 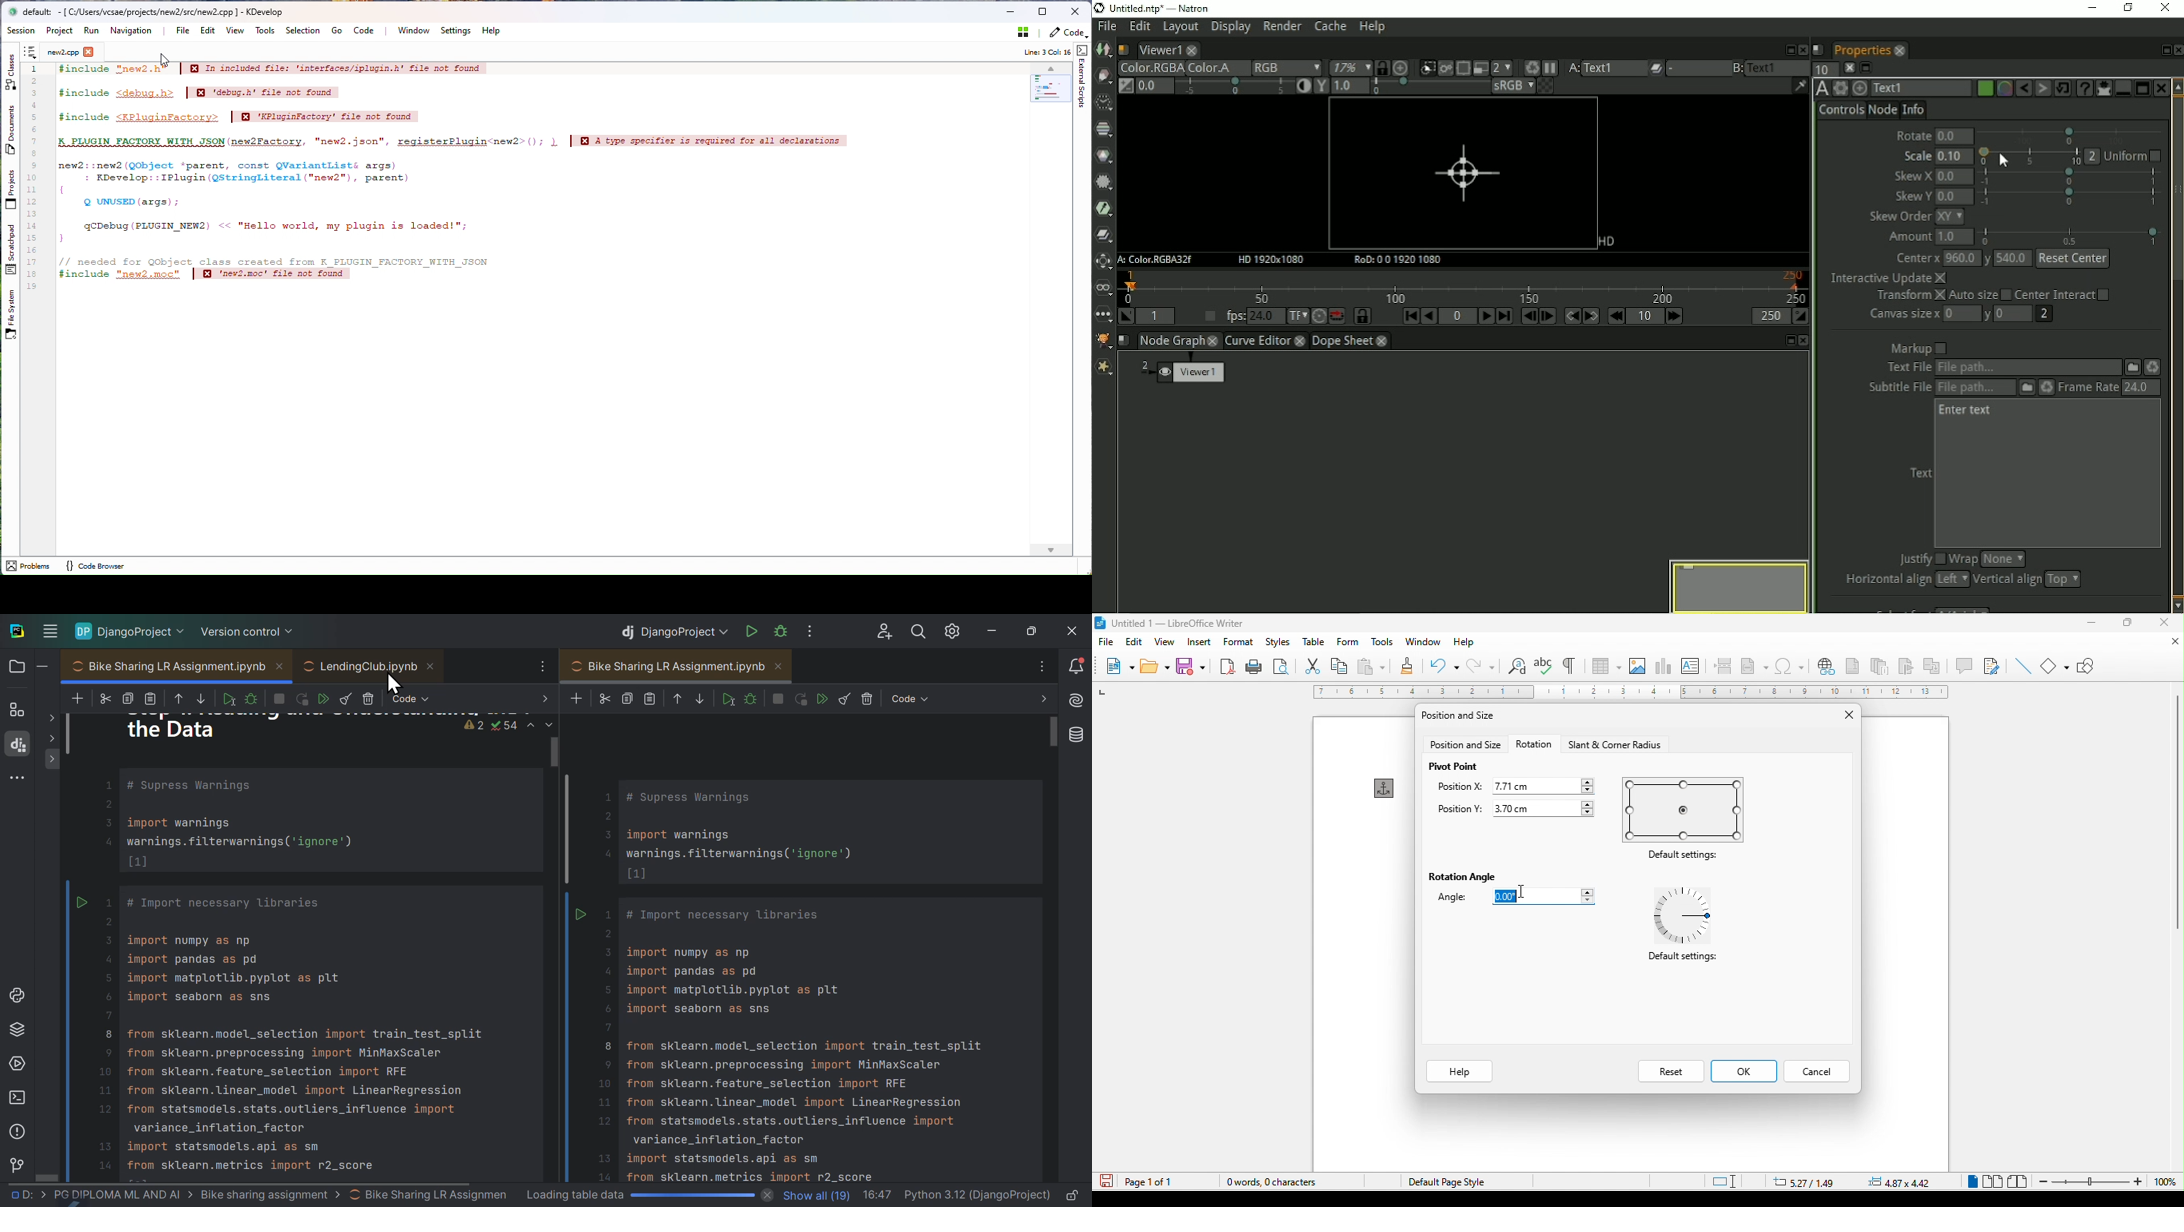 I want to click on Stash, so click(x=1024, y=33).